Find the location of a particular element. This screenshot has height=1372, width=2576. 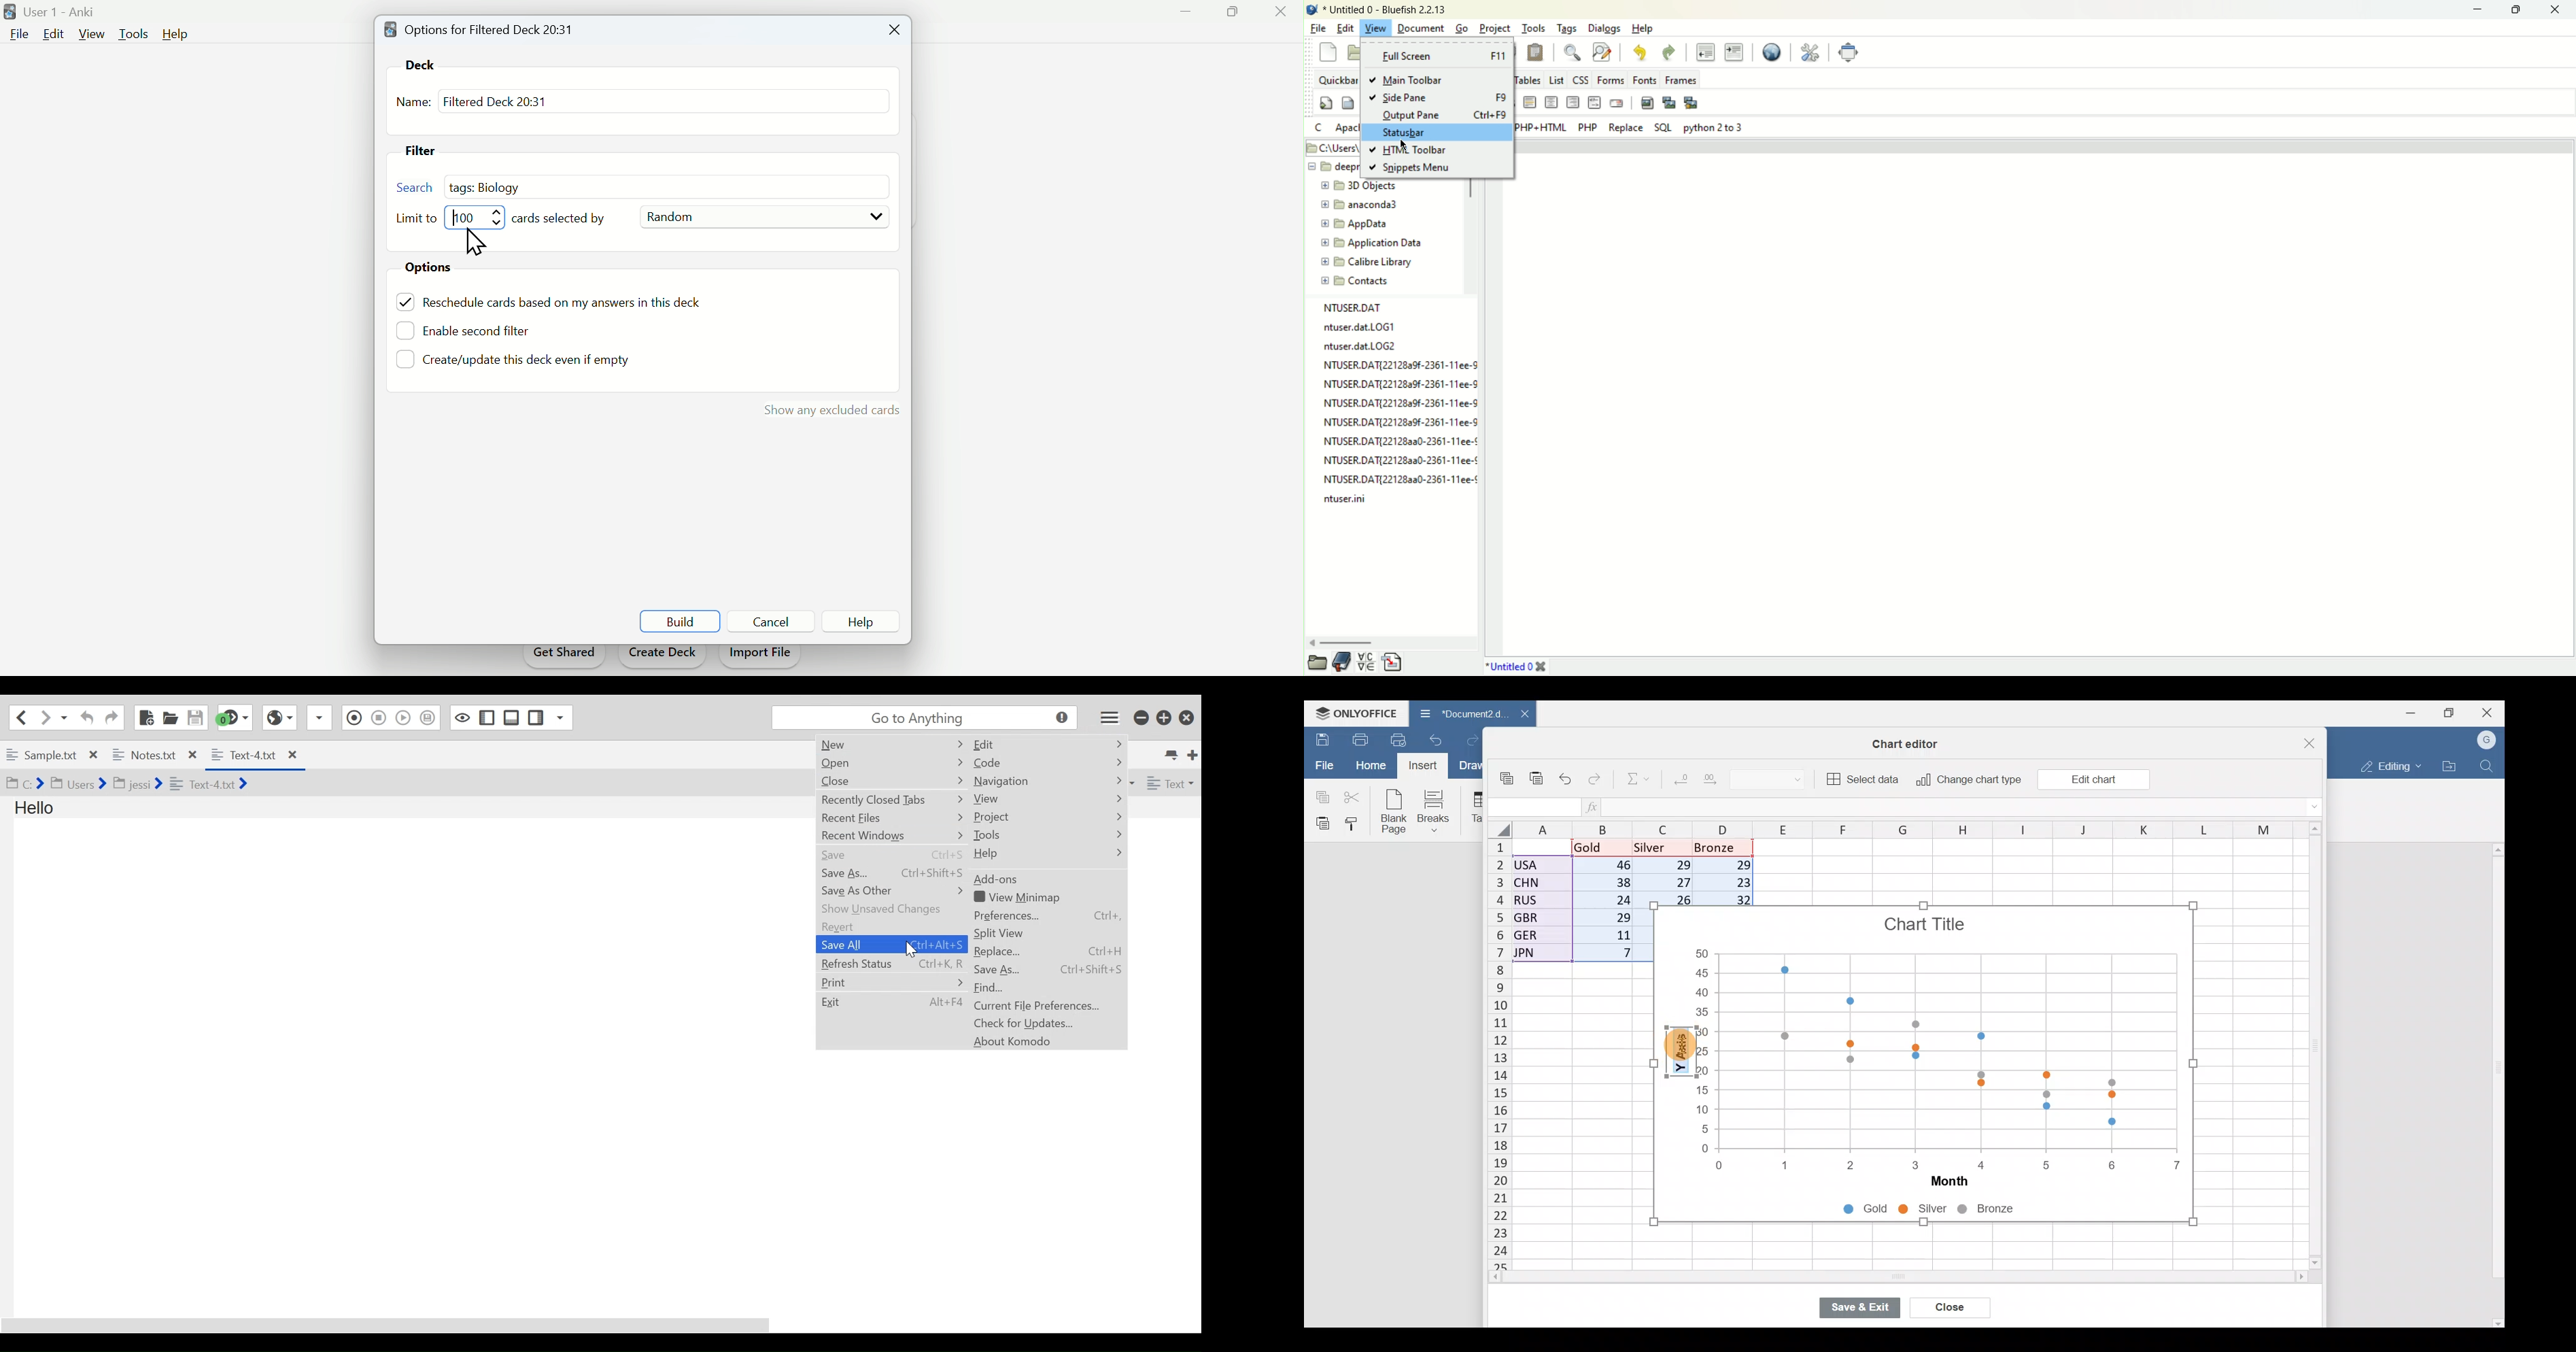

Current File Preferences is located at coordinates (1041, 1006).